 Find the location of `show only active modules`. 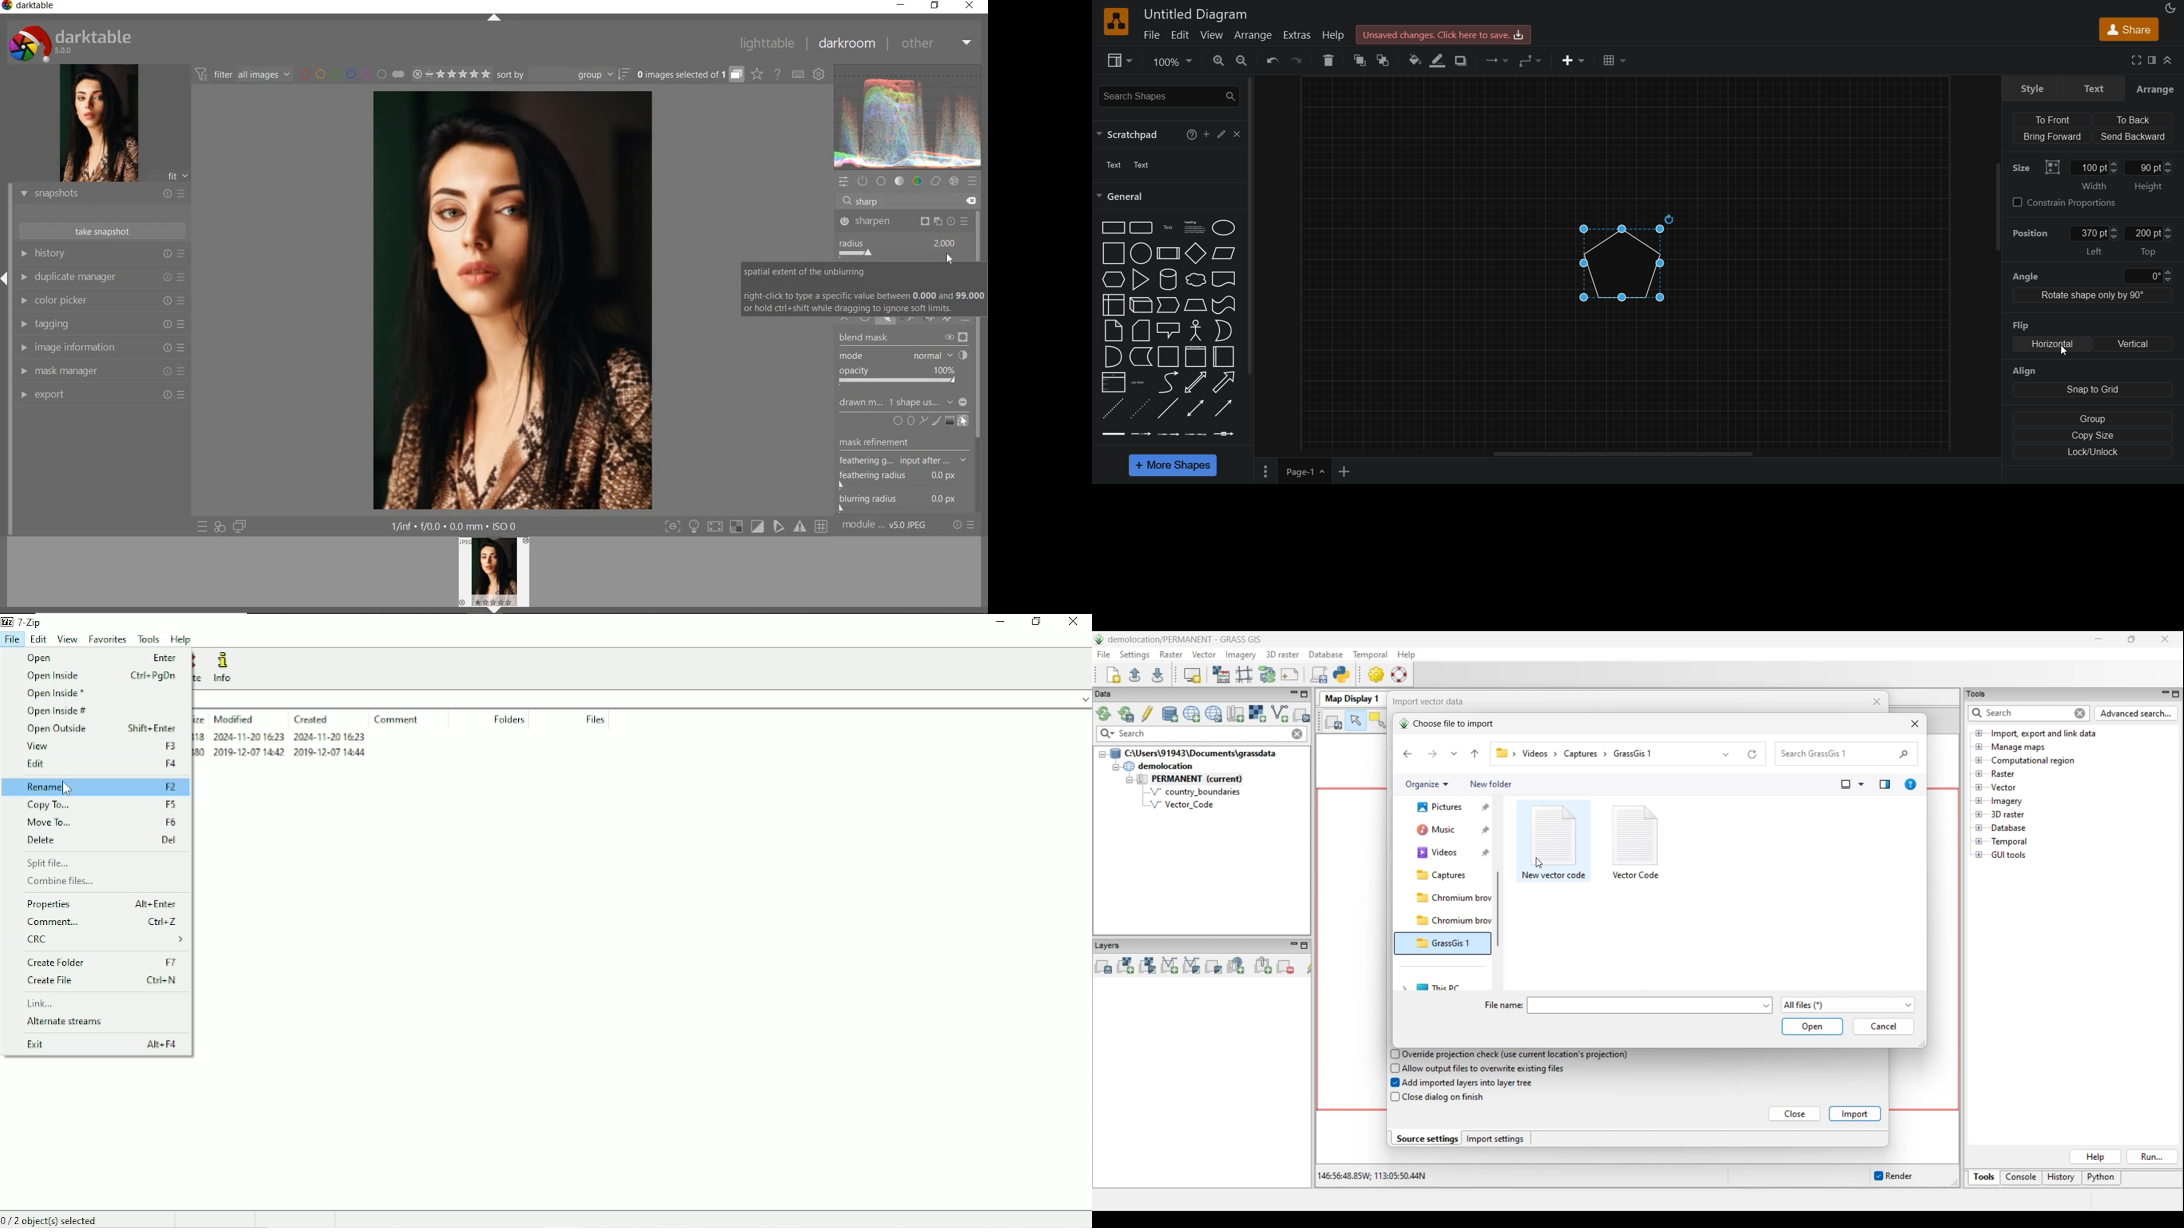

show only active modules is located at coordinates (864, 181).